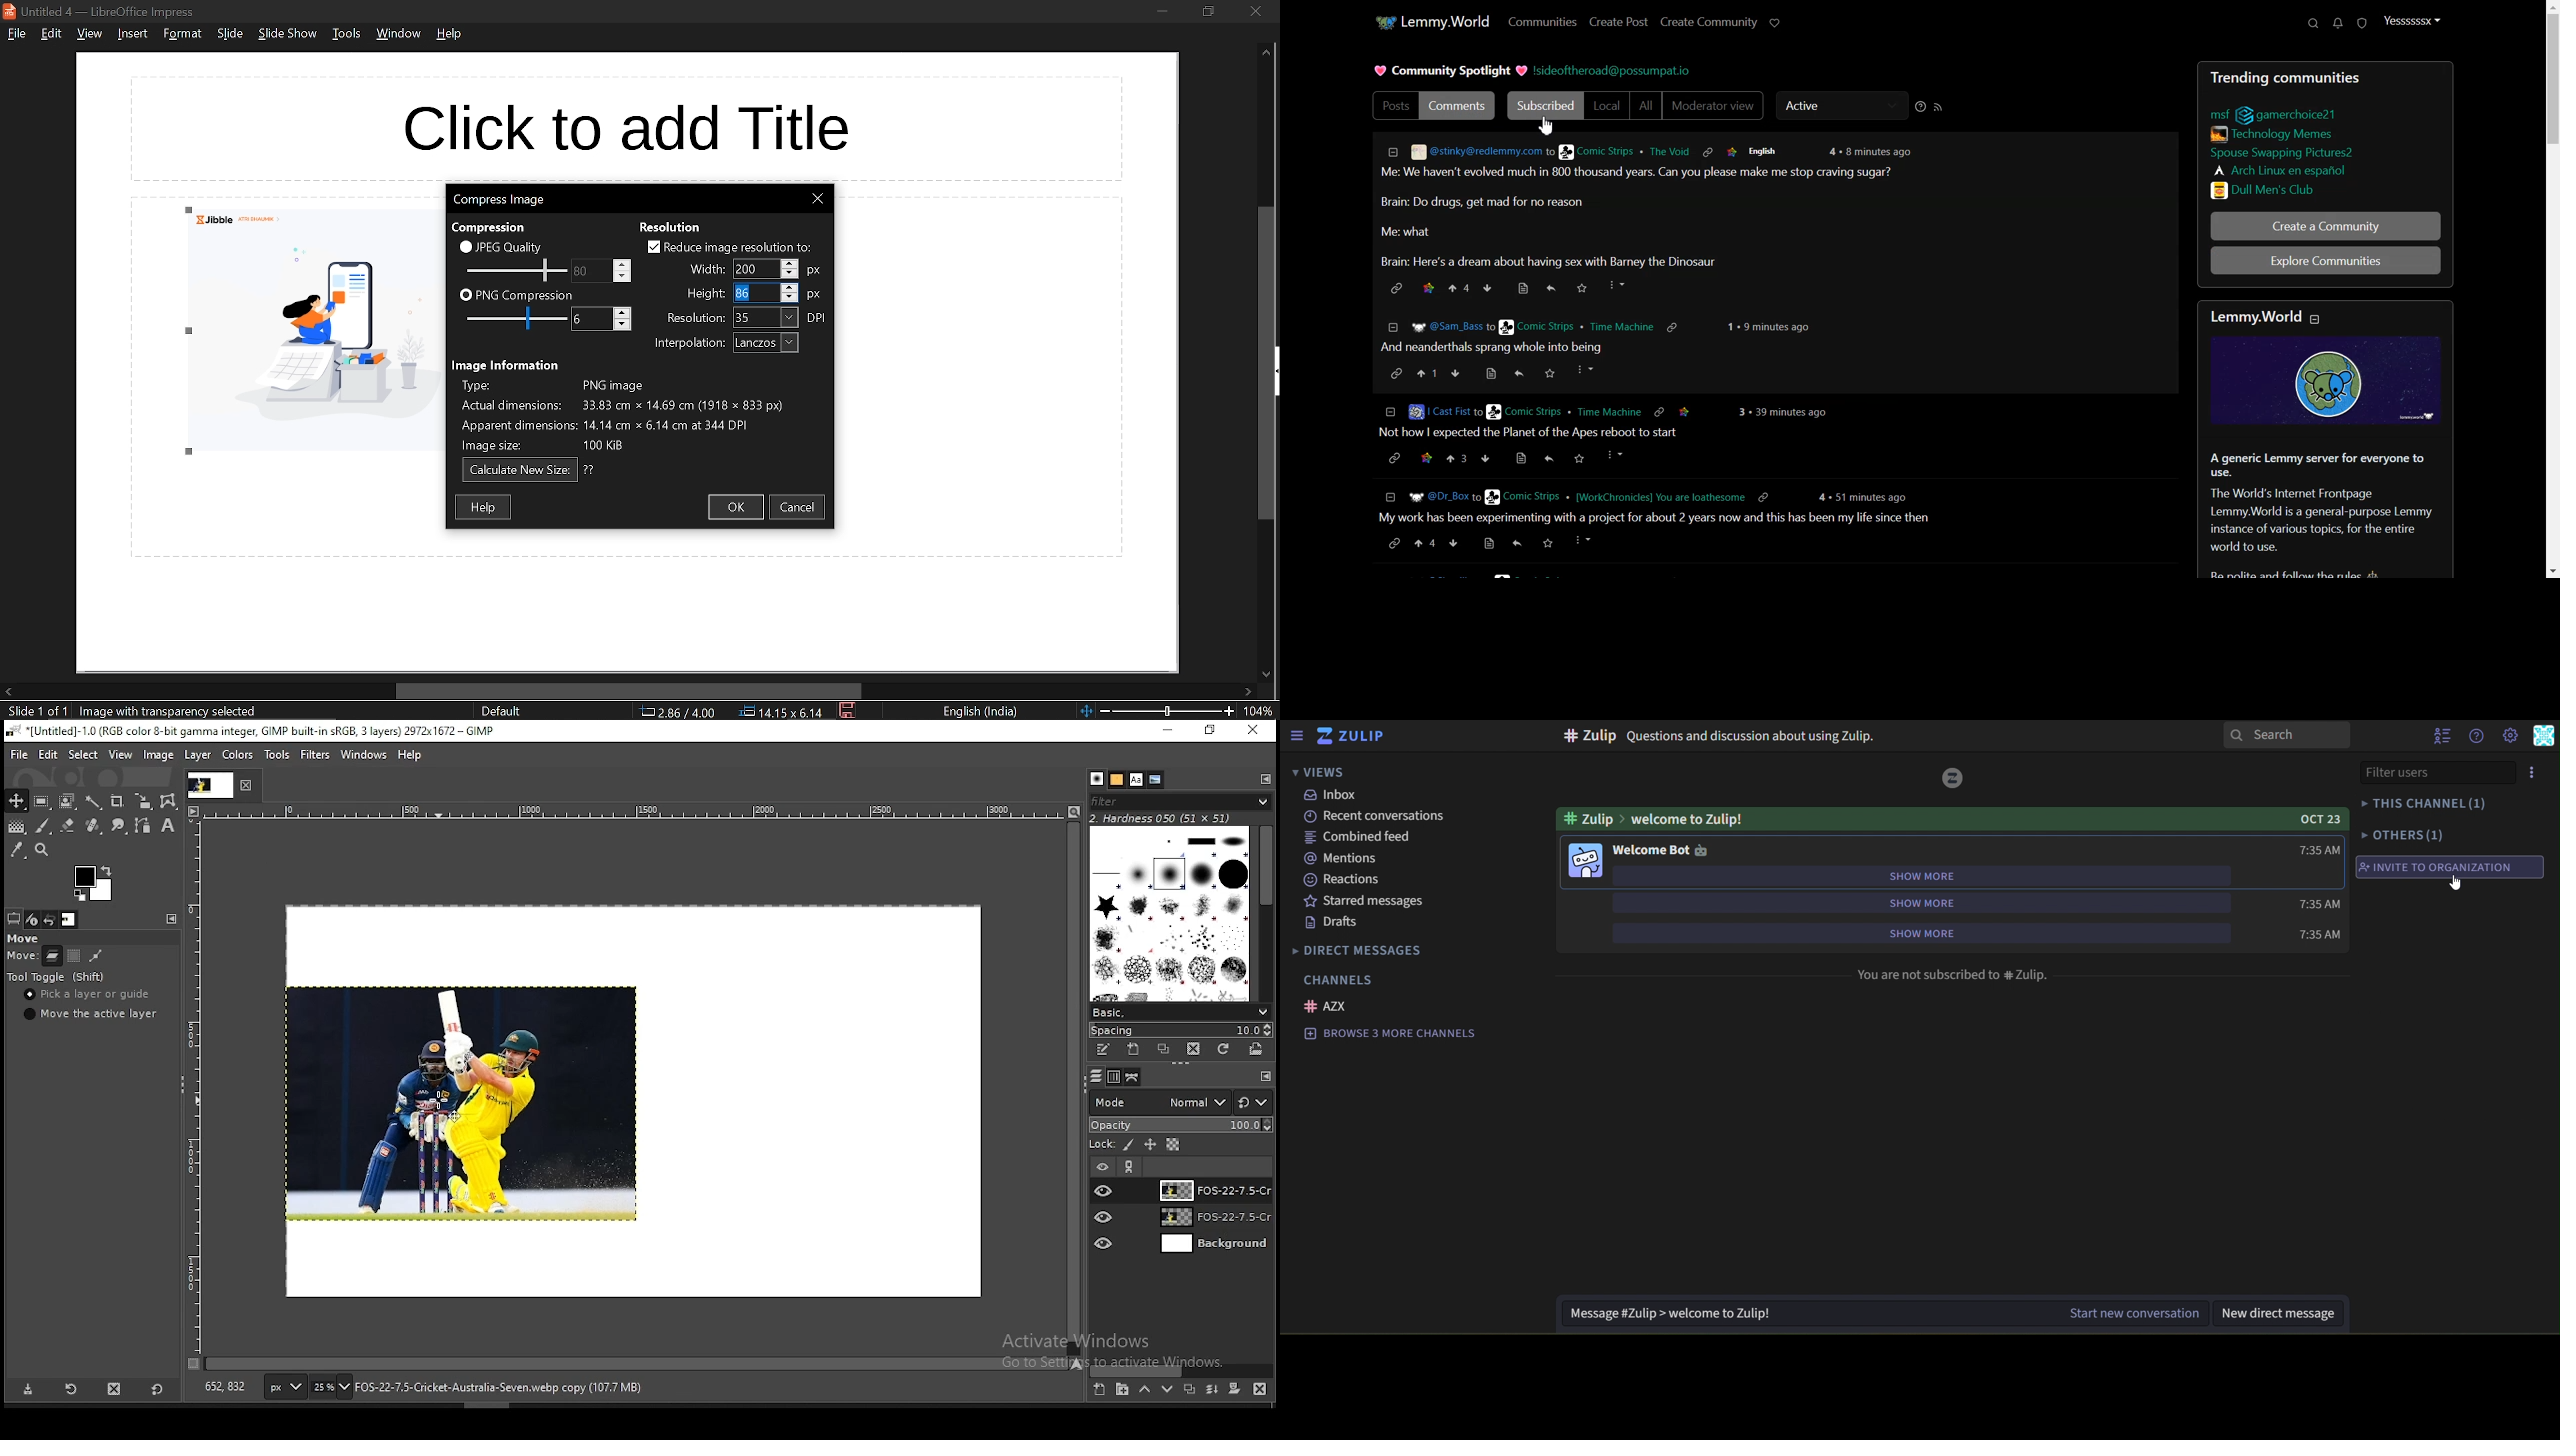 The image size is (2576, 1456). What do you see at coordinates (1573, 325) in the screenshot?
I see `name` at bounding box center [1573, 325].